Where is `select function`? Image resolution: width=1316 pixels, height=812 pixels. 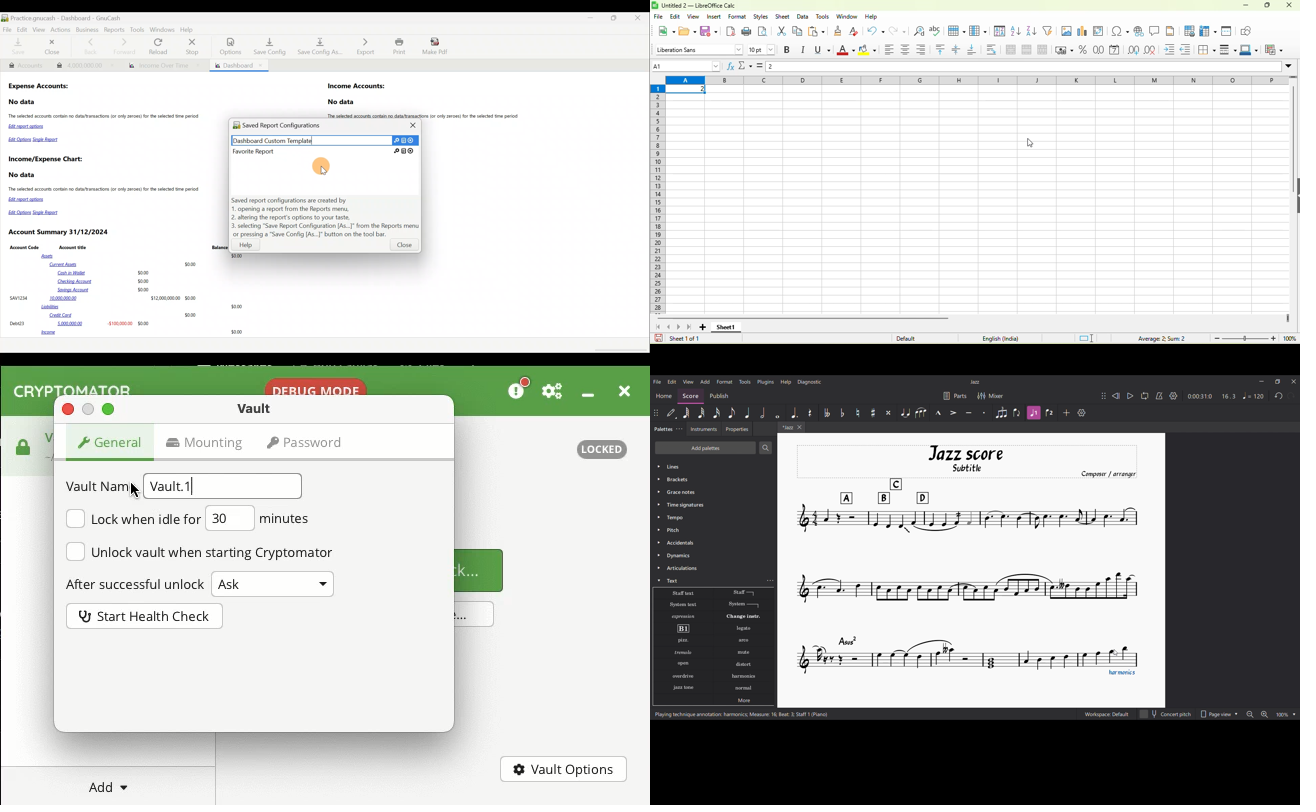
select function is located at coordinates (746, 67).